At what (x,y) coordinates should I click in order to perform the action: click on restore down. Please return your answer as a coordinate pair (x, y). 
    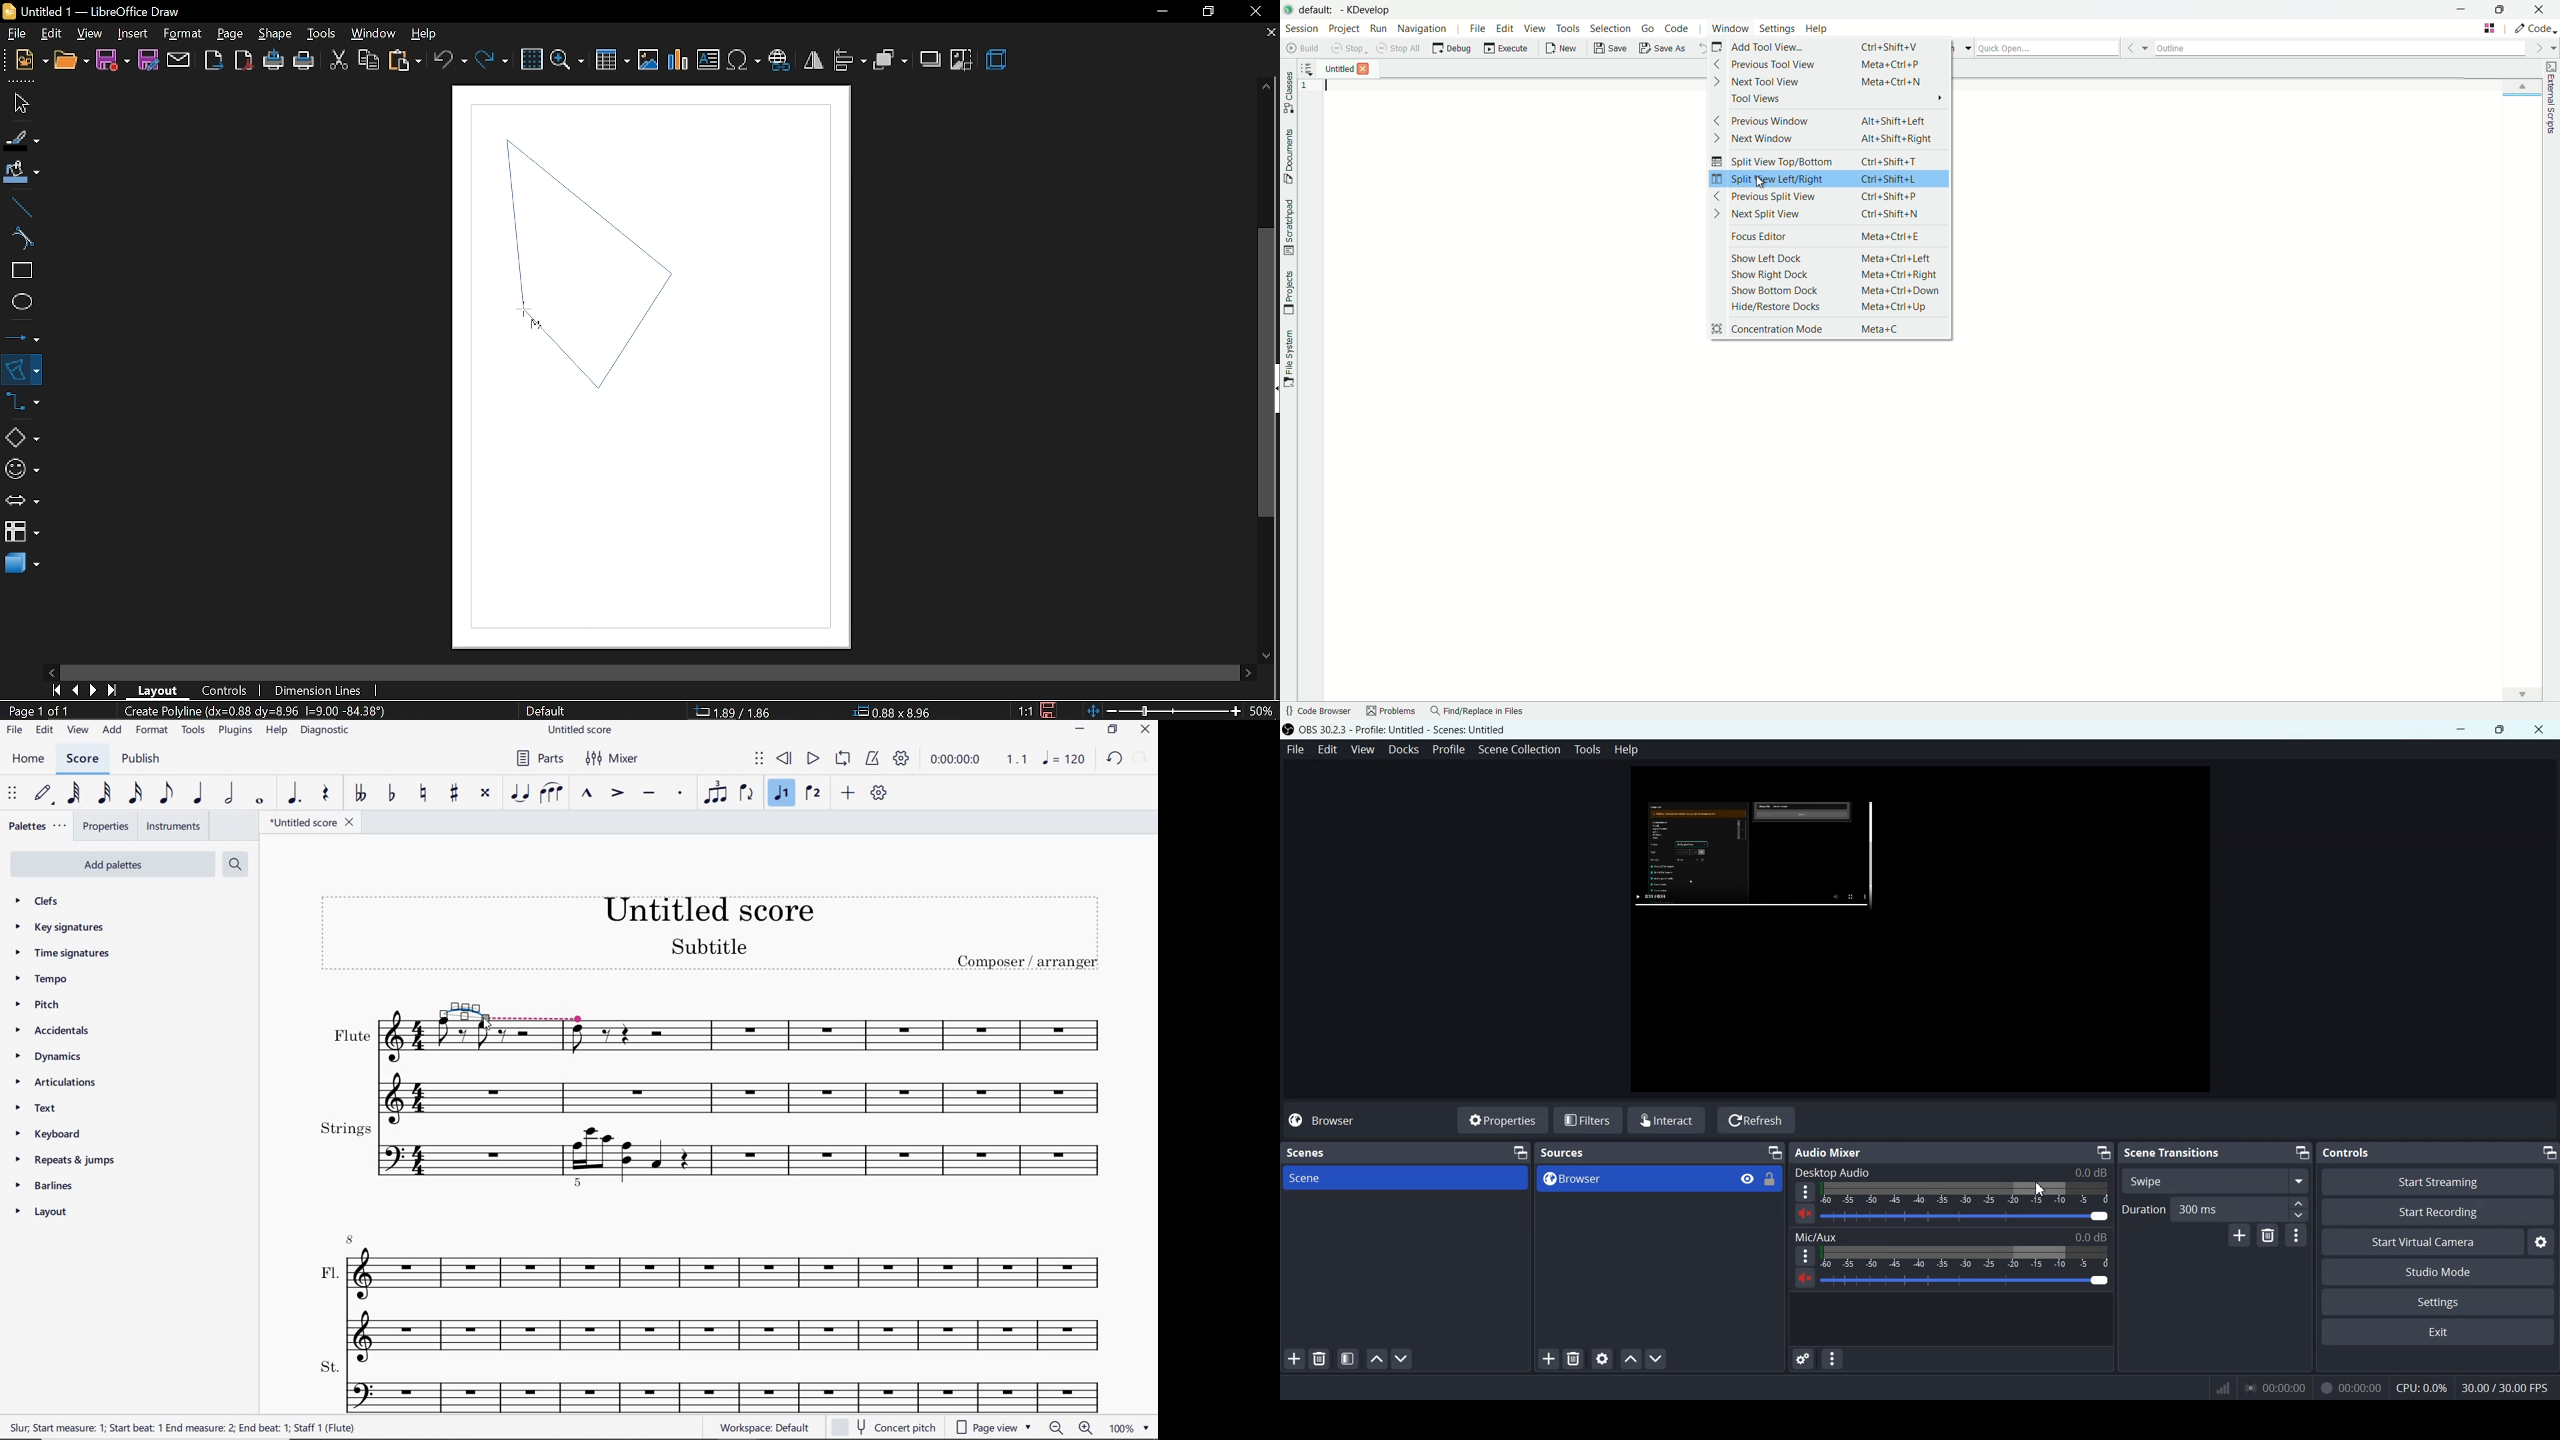
    Looking at the image, I should click on (1209, 11).